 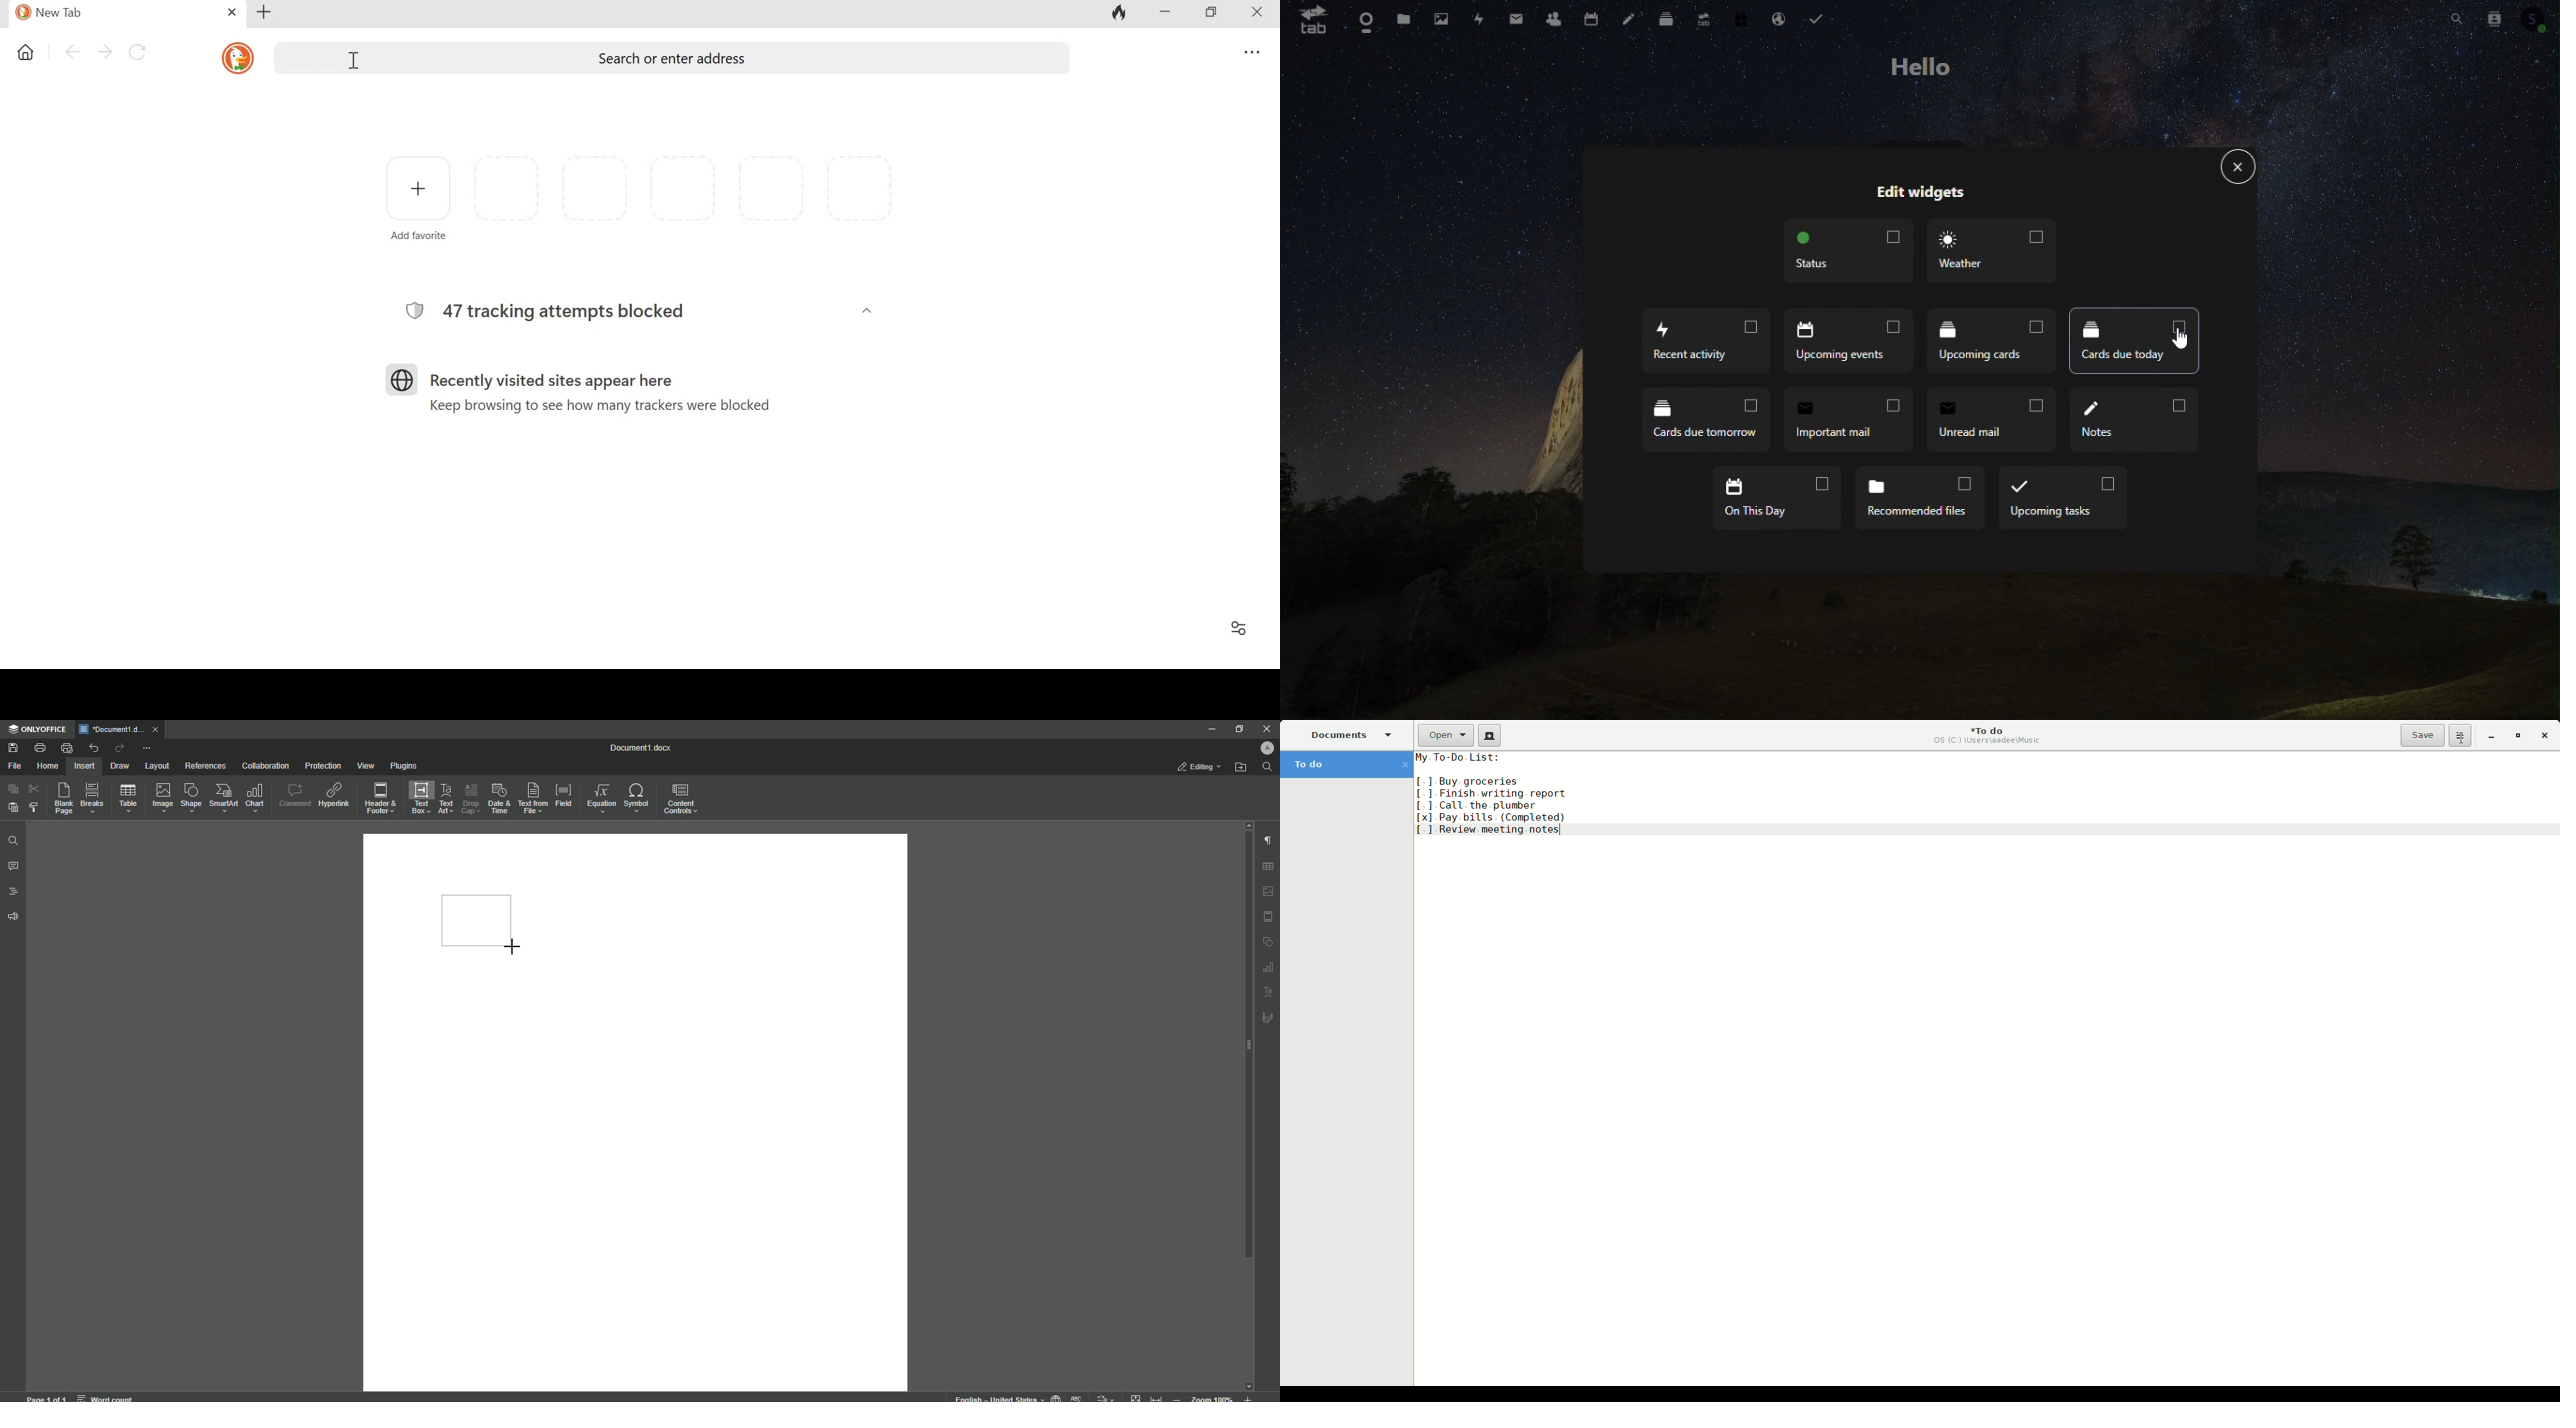 I want to click on ONLYOFFICE, so click(x=38, y=730).